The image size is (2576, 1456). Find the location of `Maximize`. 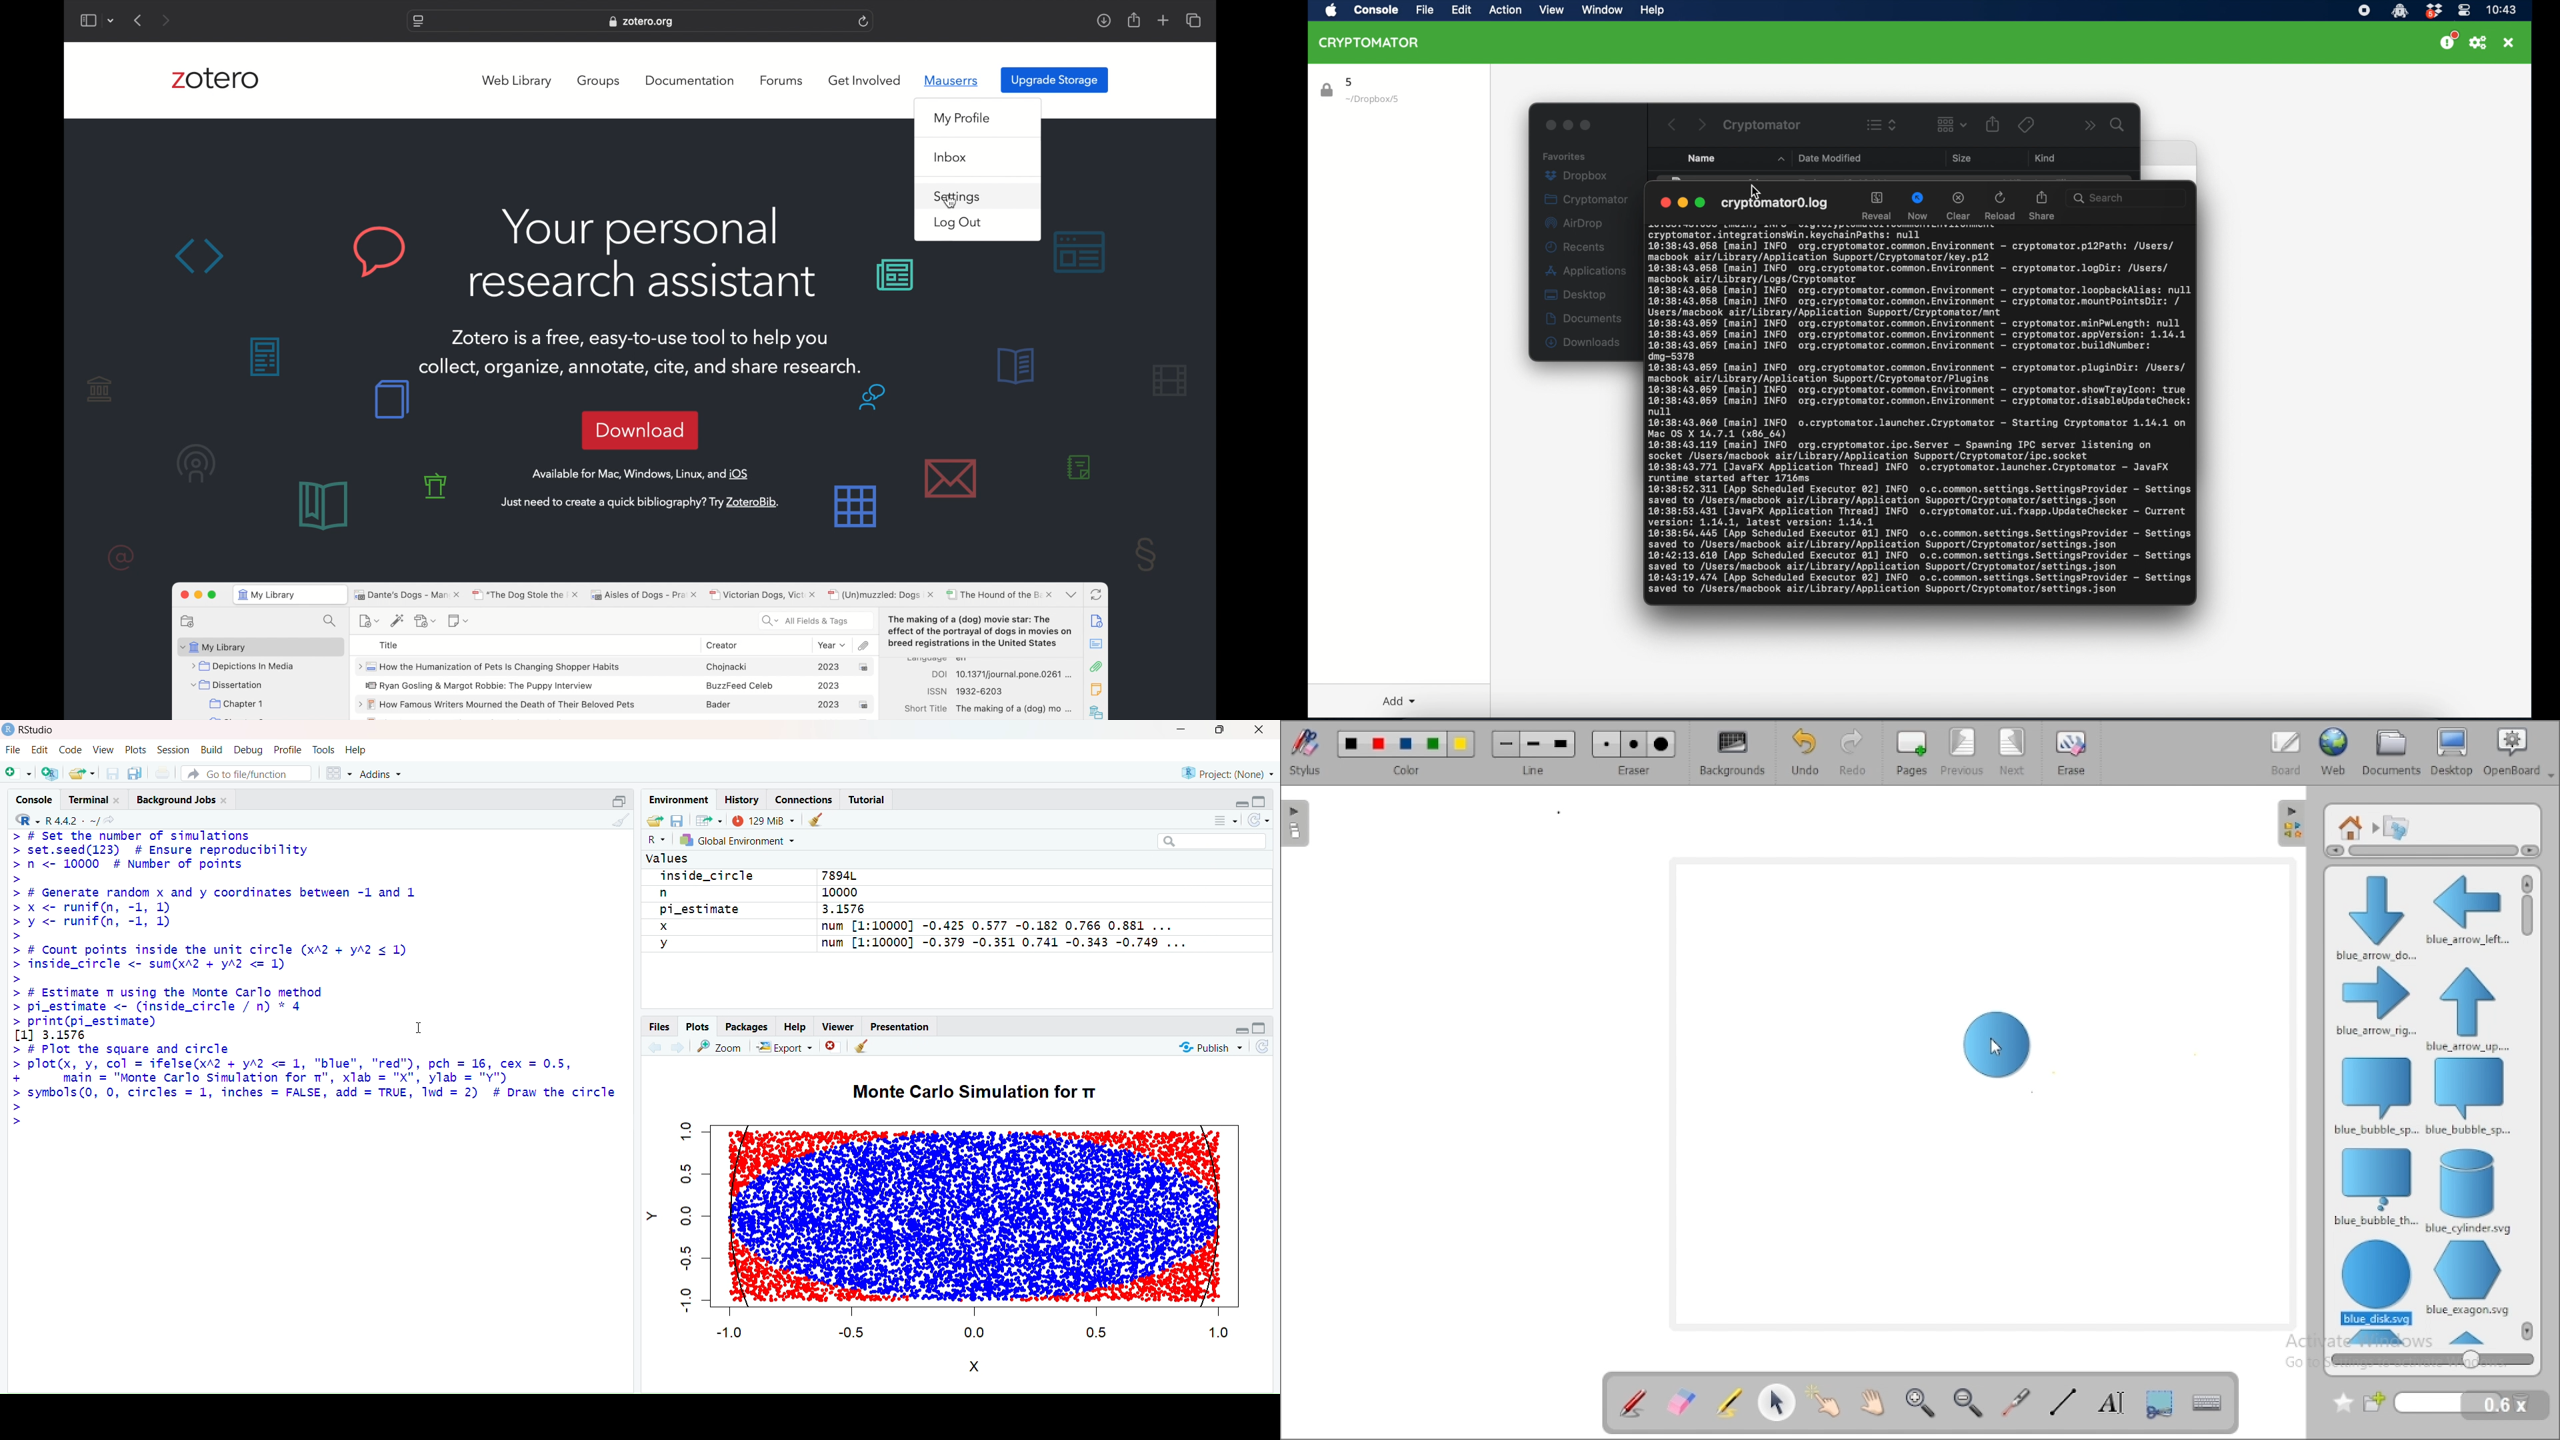

Maximize is located at coordinates (1222, 732).